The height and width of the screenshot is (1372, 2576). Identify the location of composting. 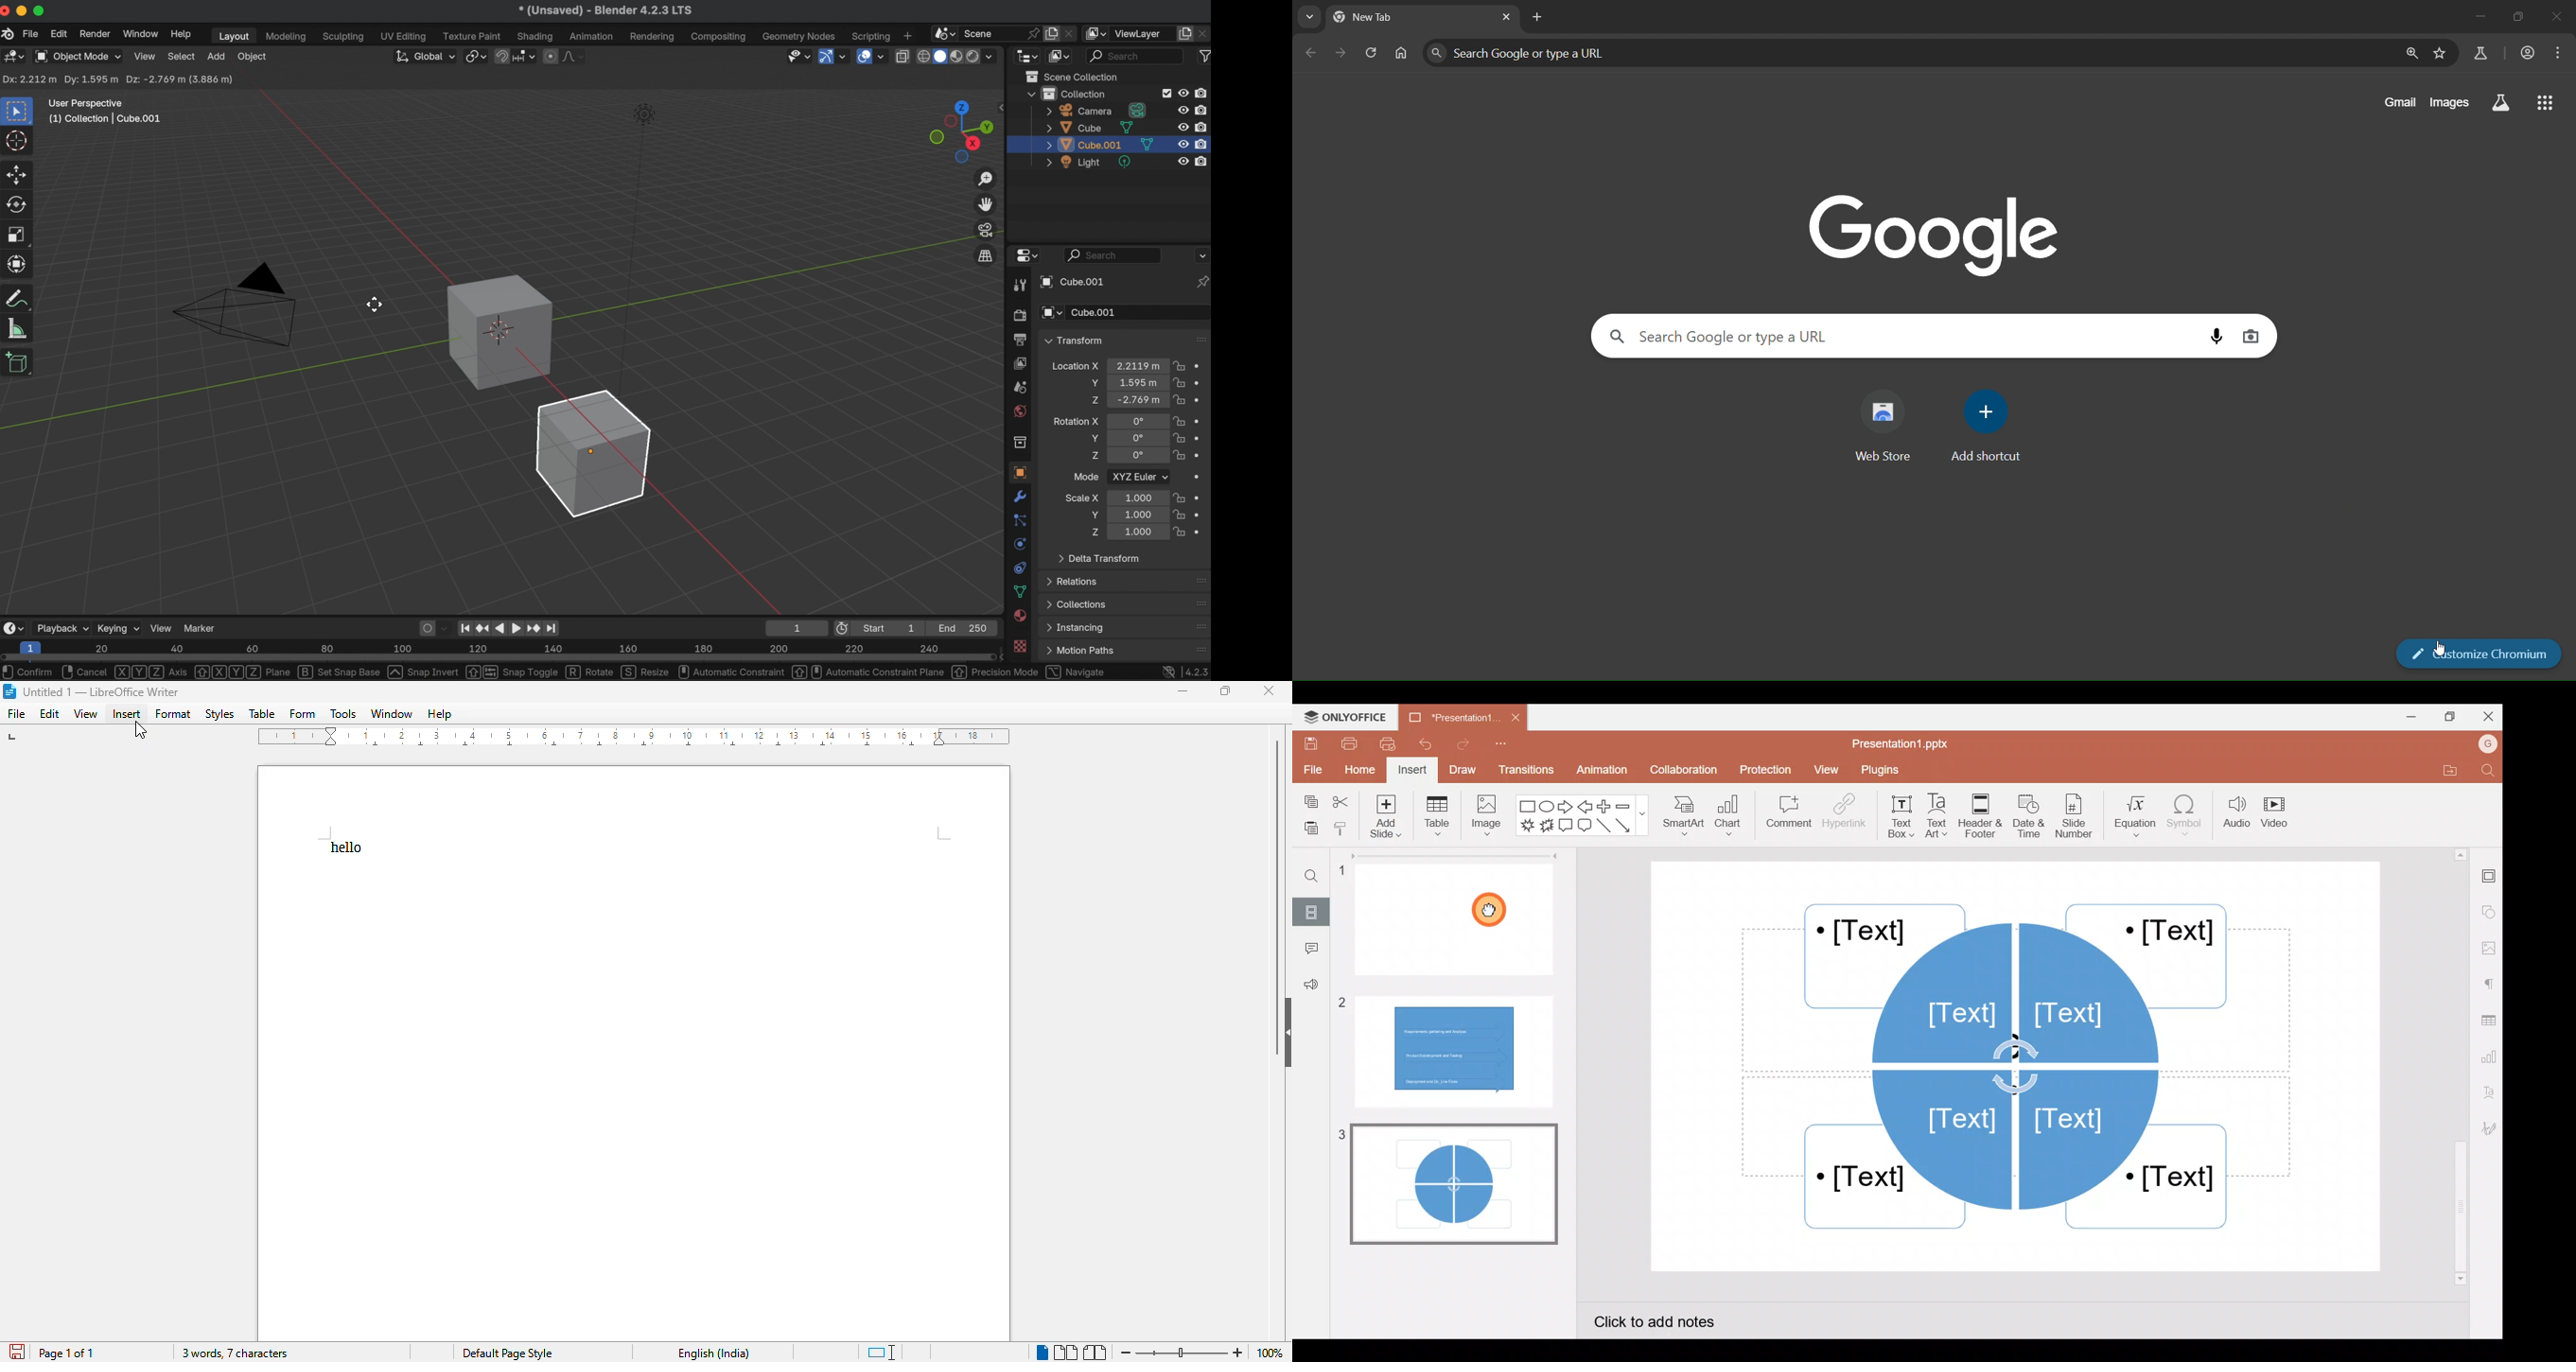
(720, 37).